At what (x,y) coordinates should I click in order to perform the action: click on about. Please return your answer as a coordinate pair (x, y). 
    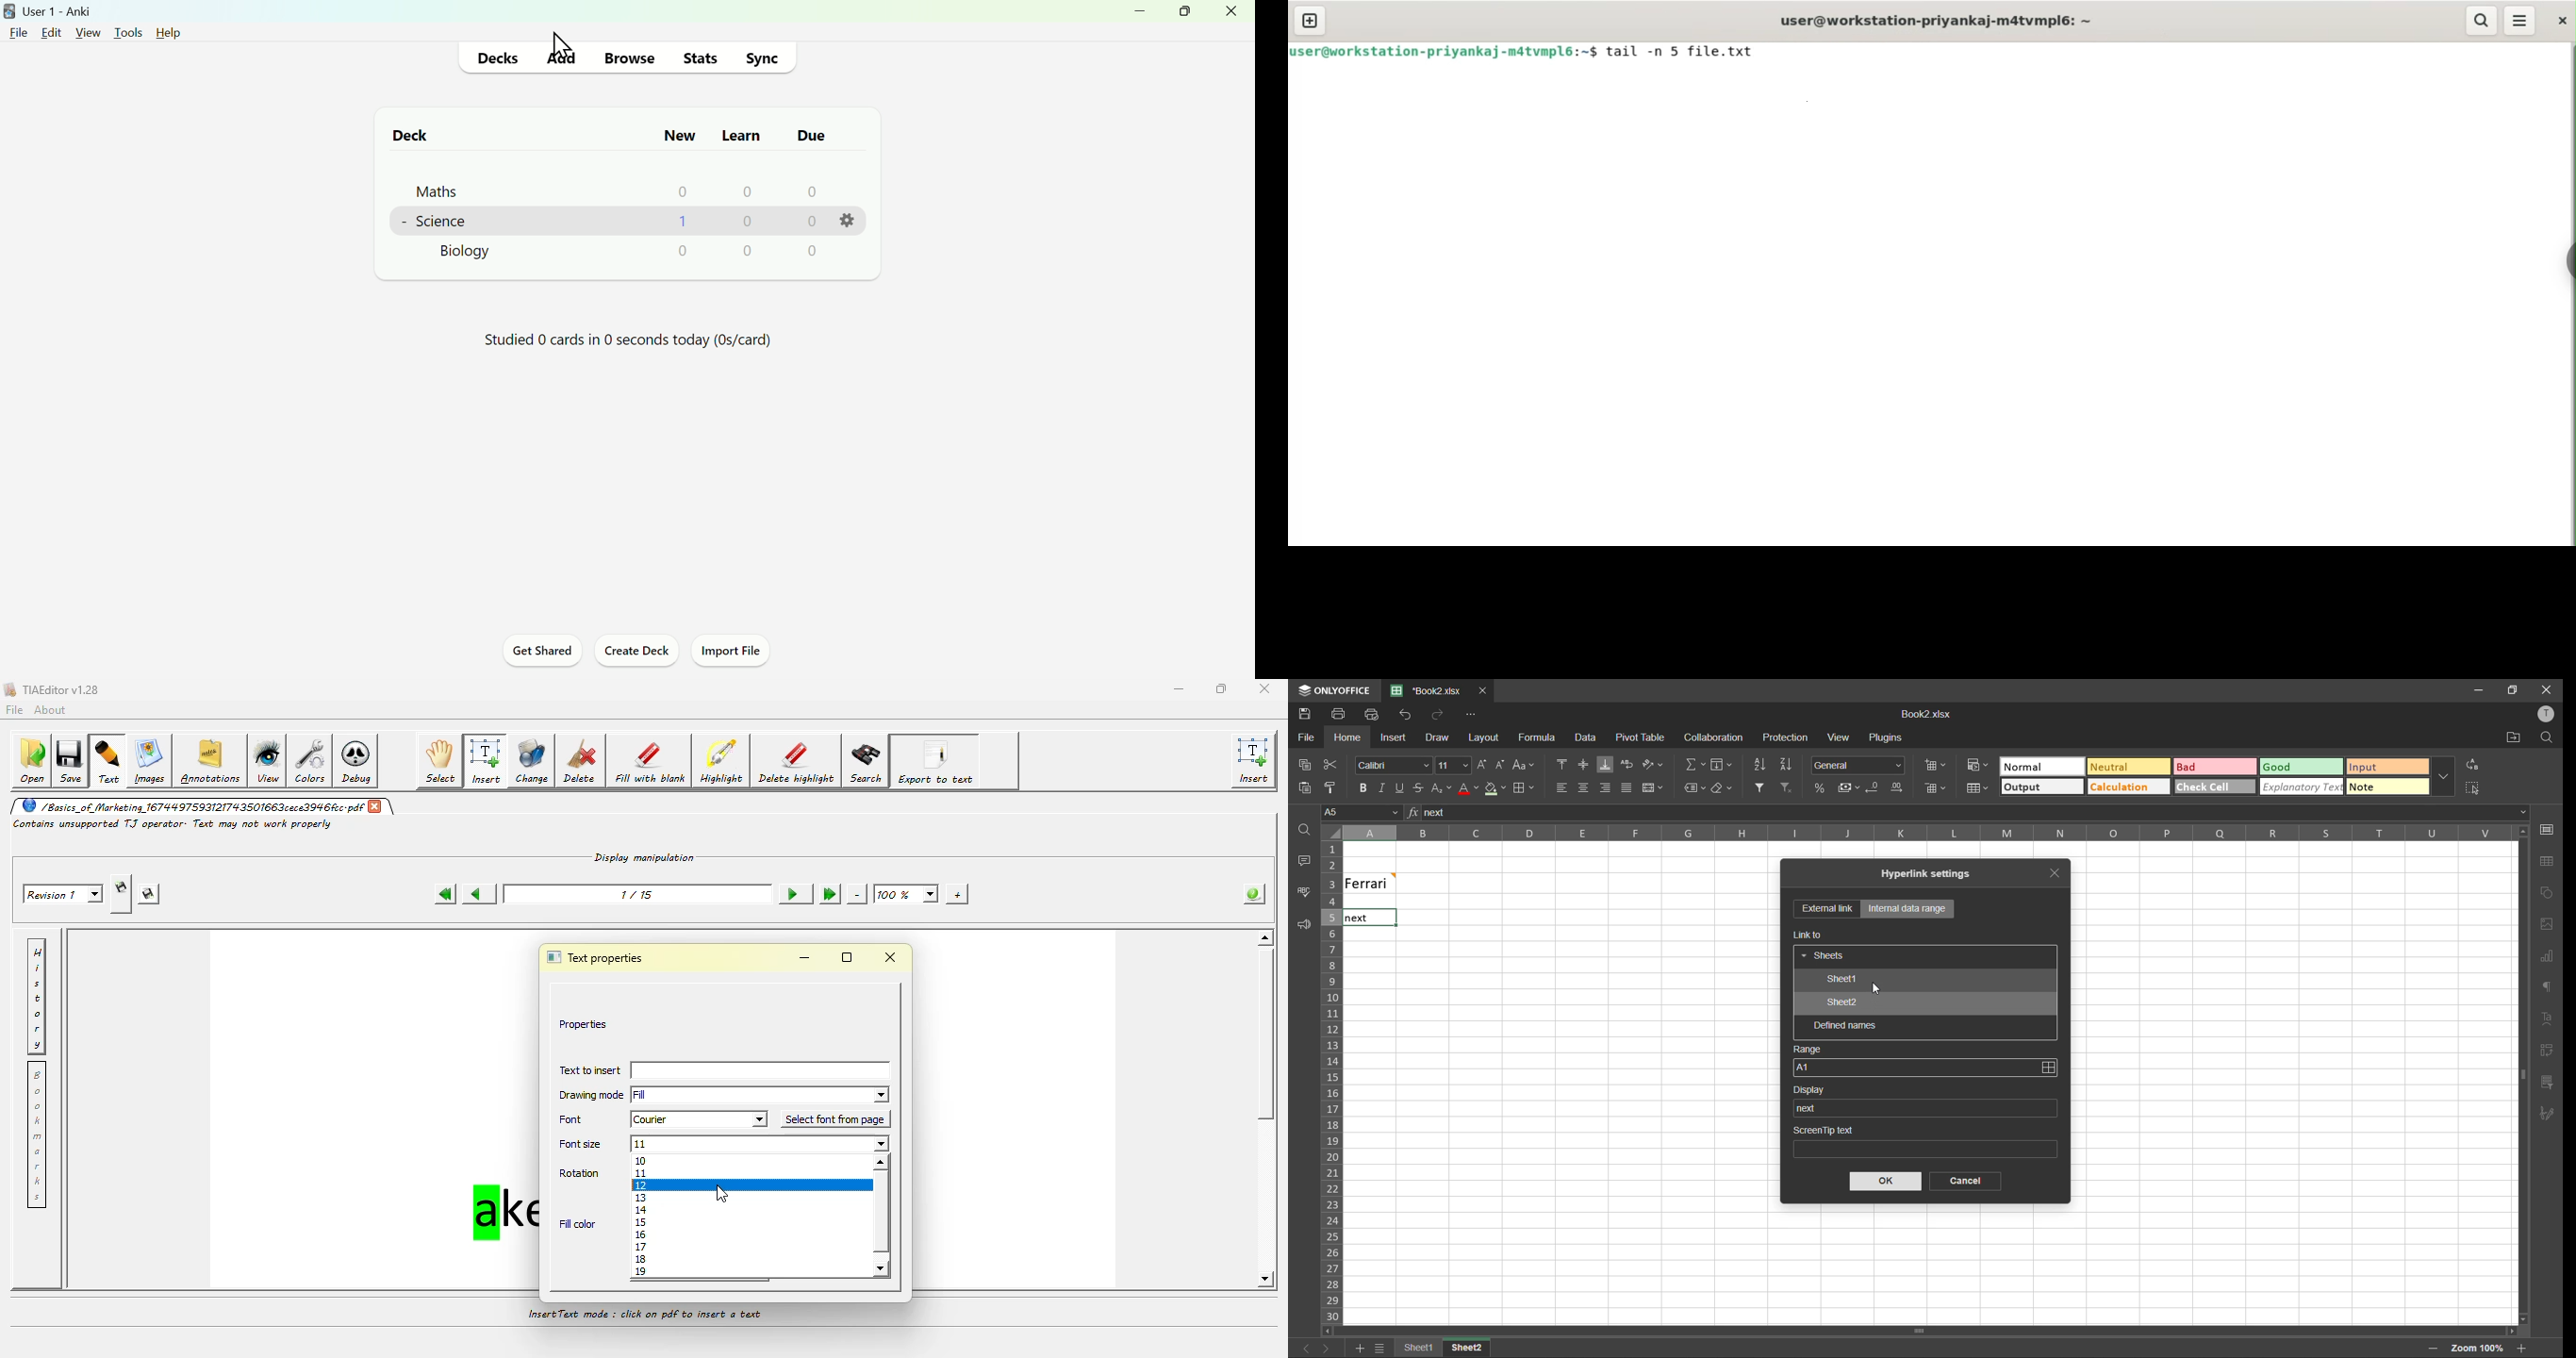
    Looking at the image, I should click on (53, 709).